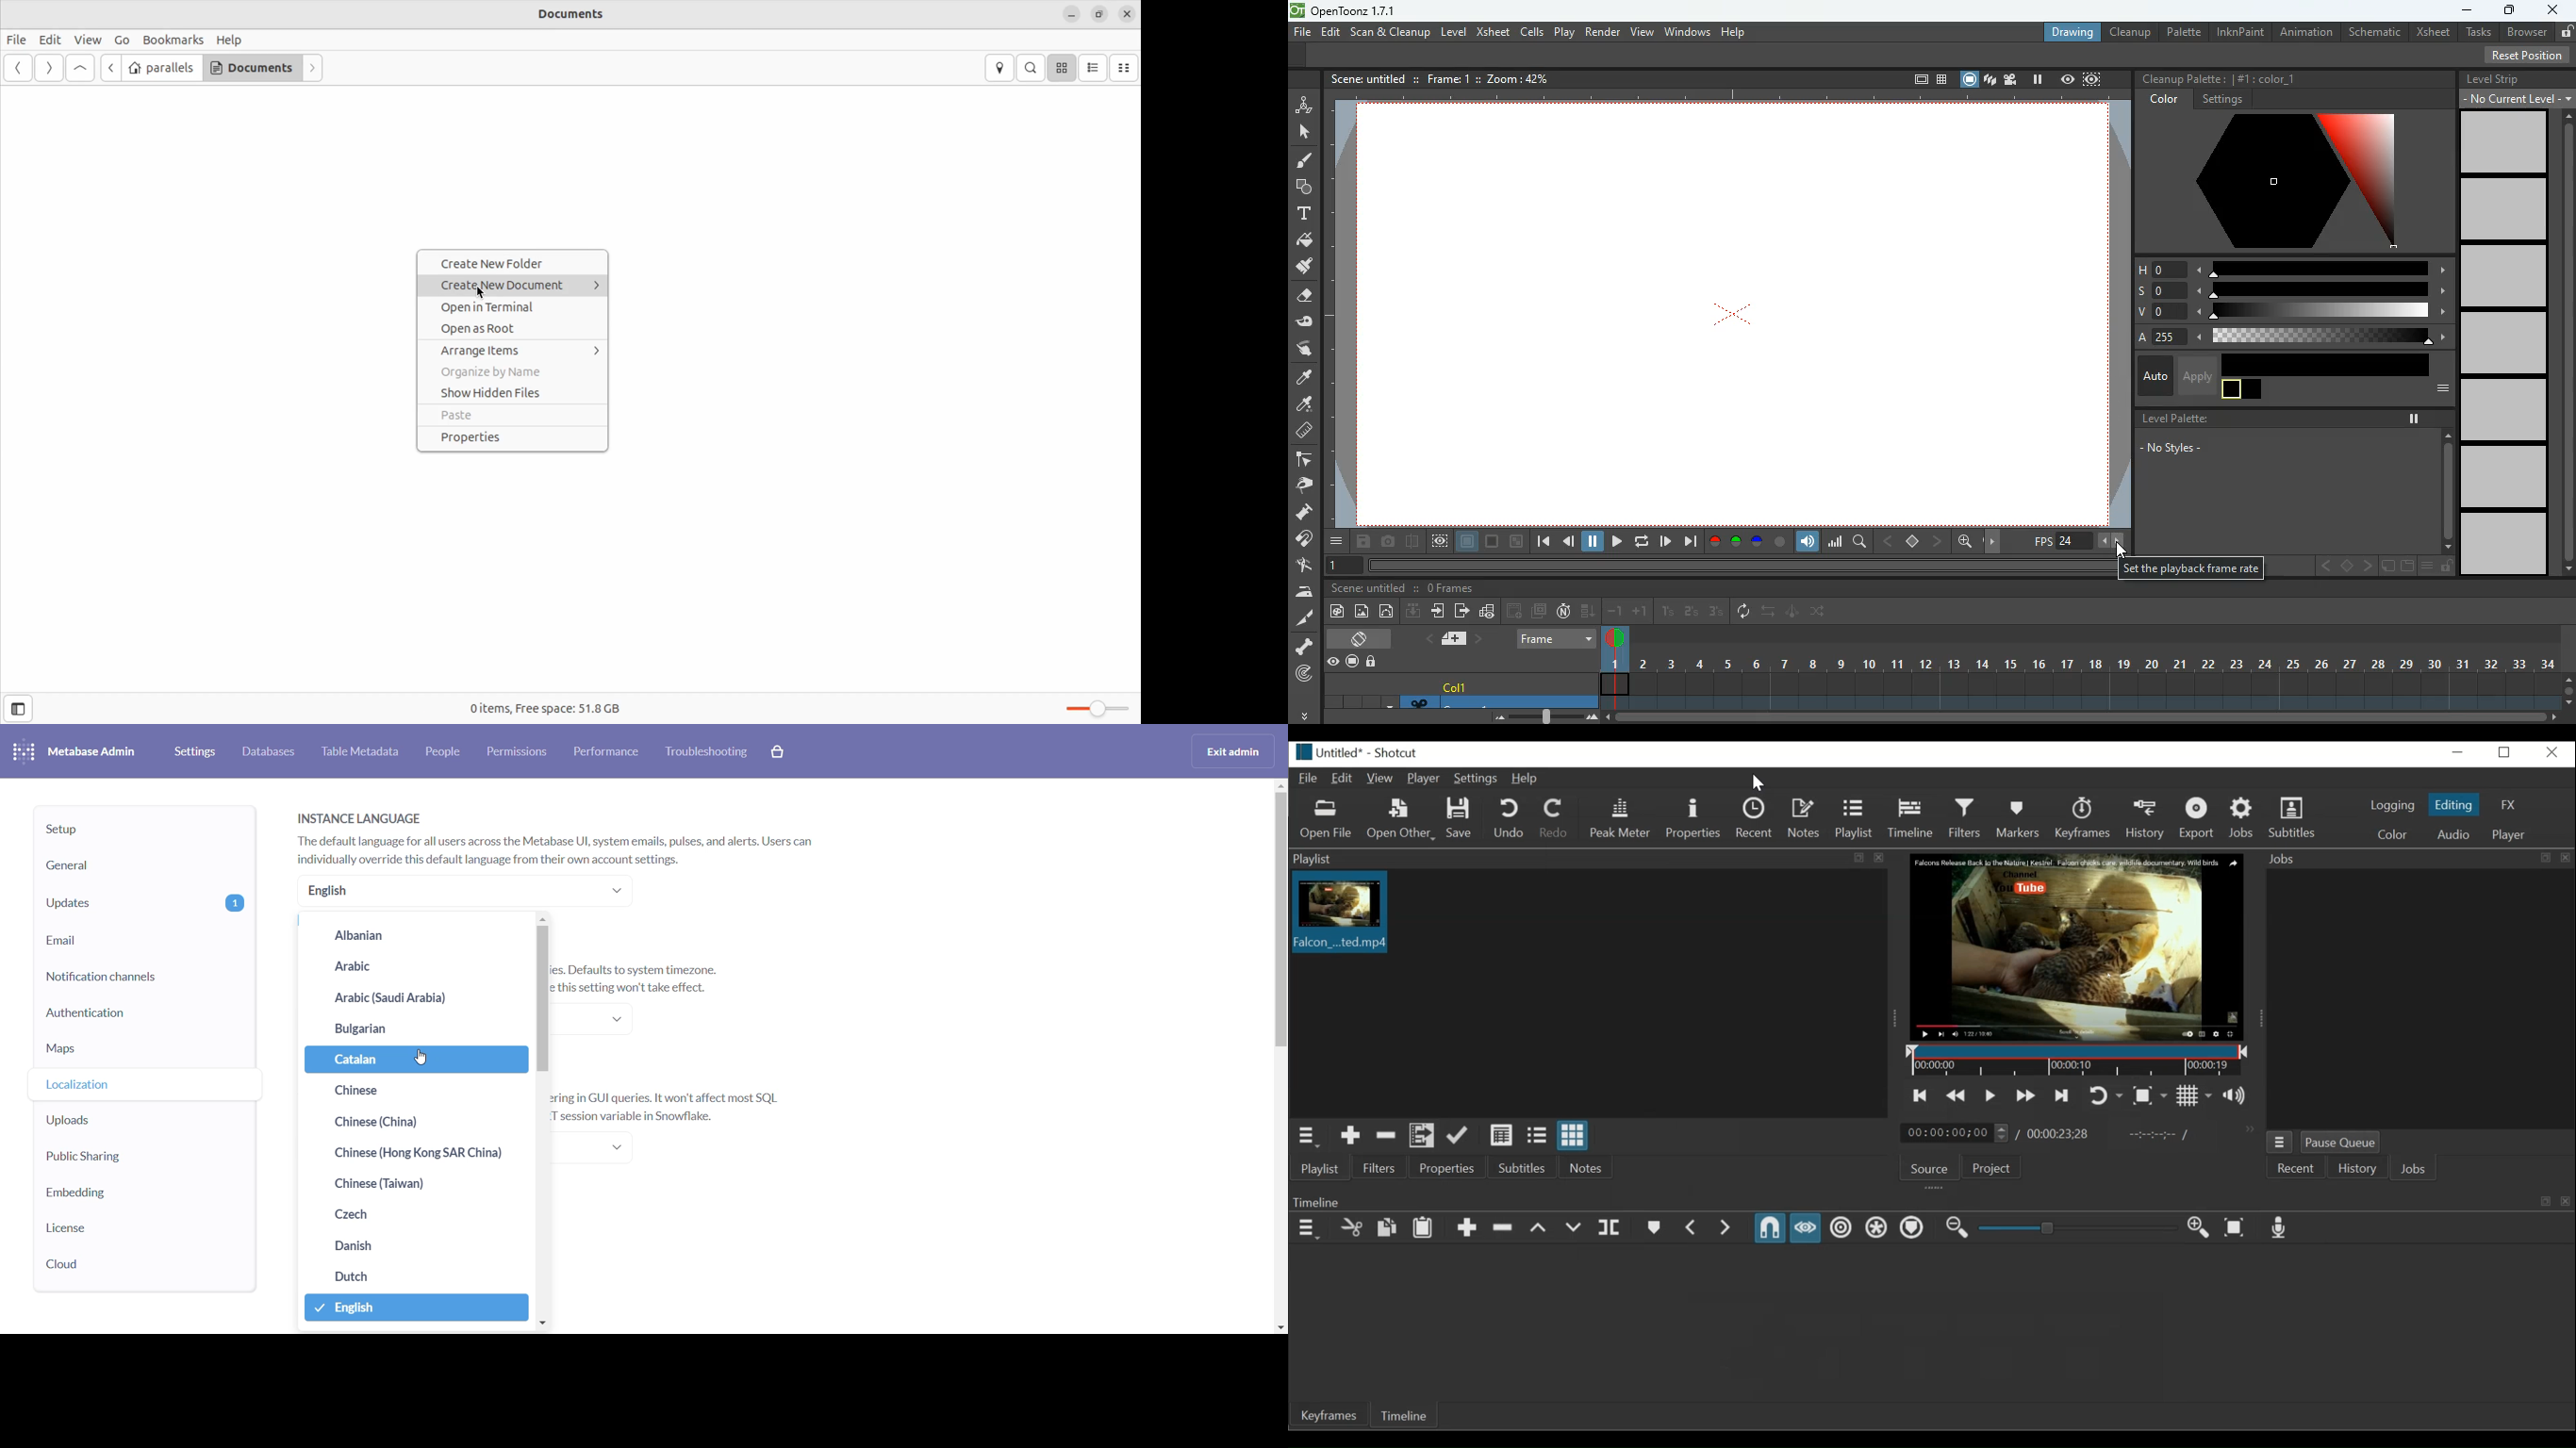 This screenshot has width=2576, height=1456. What do you see at coordinates (1767, 1228) in the screenshot?
I see `Snap (Enabled)` at bounding box center [1767, 1228].